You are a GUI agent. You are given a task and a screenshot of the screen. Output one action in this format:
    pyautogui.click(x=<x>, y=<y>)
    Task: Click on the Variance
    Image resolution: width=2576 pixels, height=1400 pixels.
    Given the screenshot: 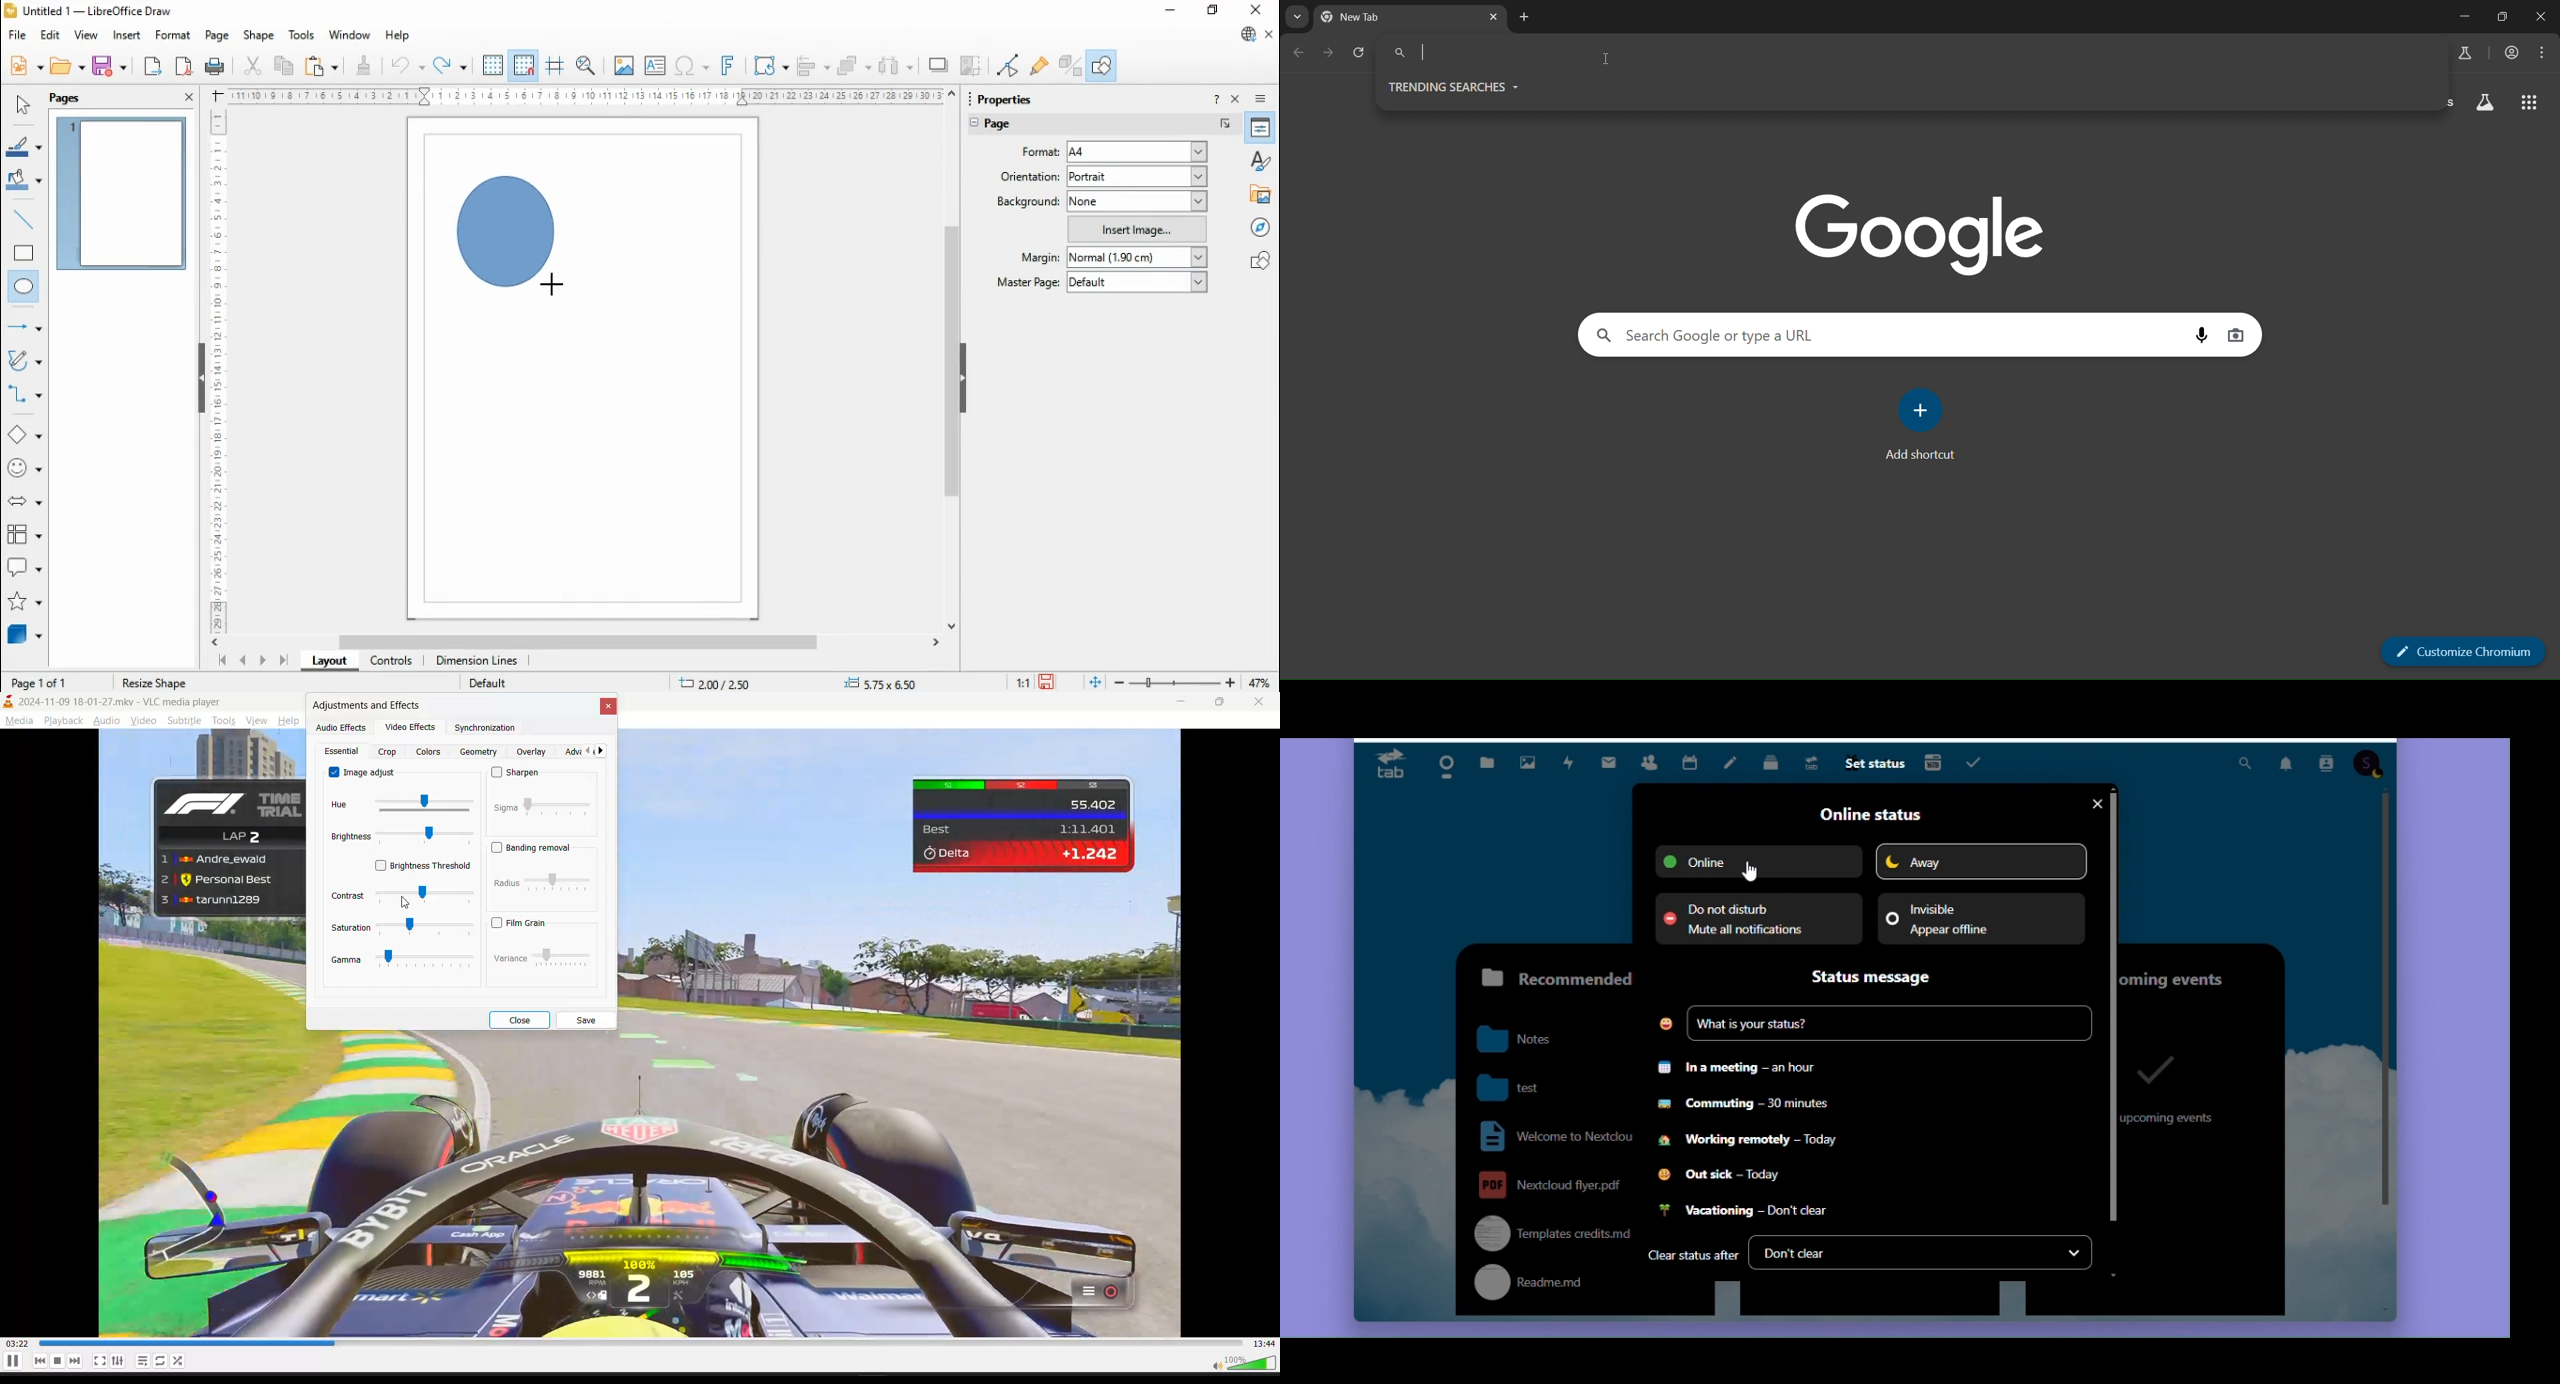 What is the action you would take?
    pyautogui.click(x=510, y=959)
    